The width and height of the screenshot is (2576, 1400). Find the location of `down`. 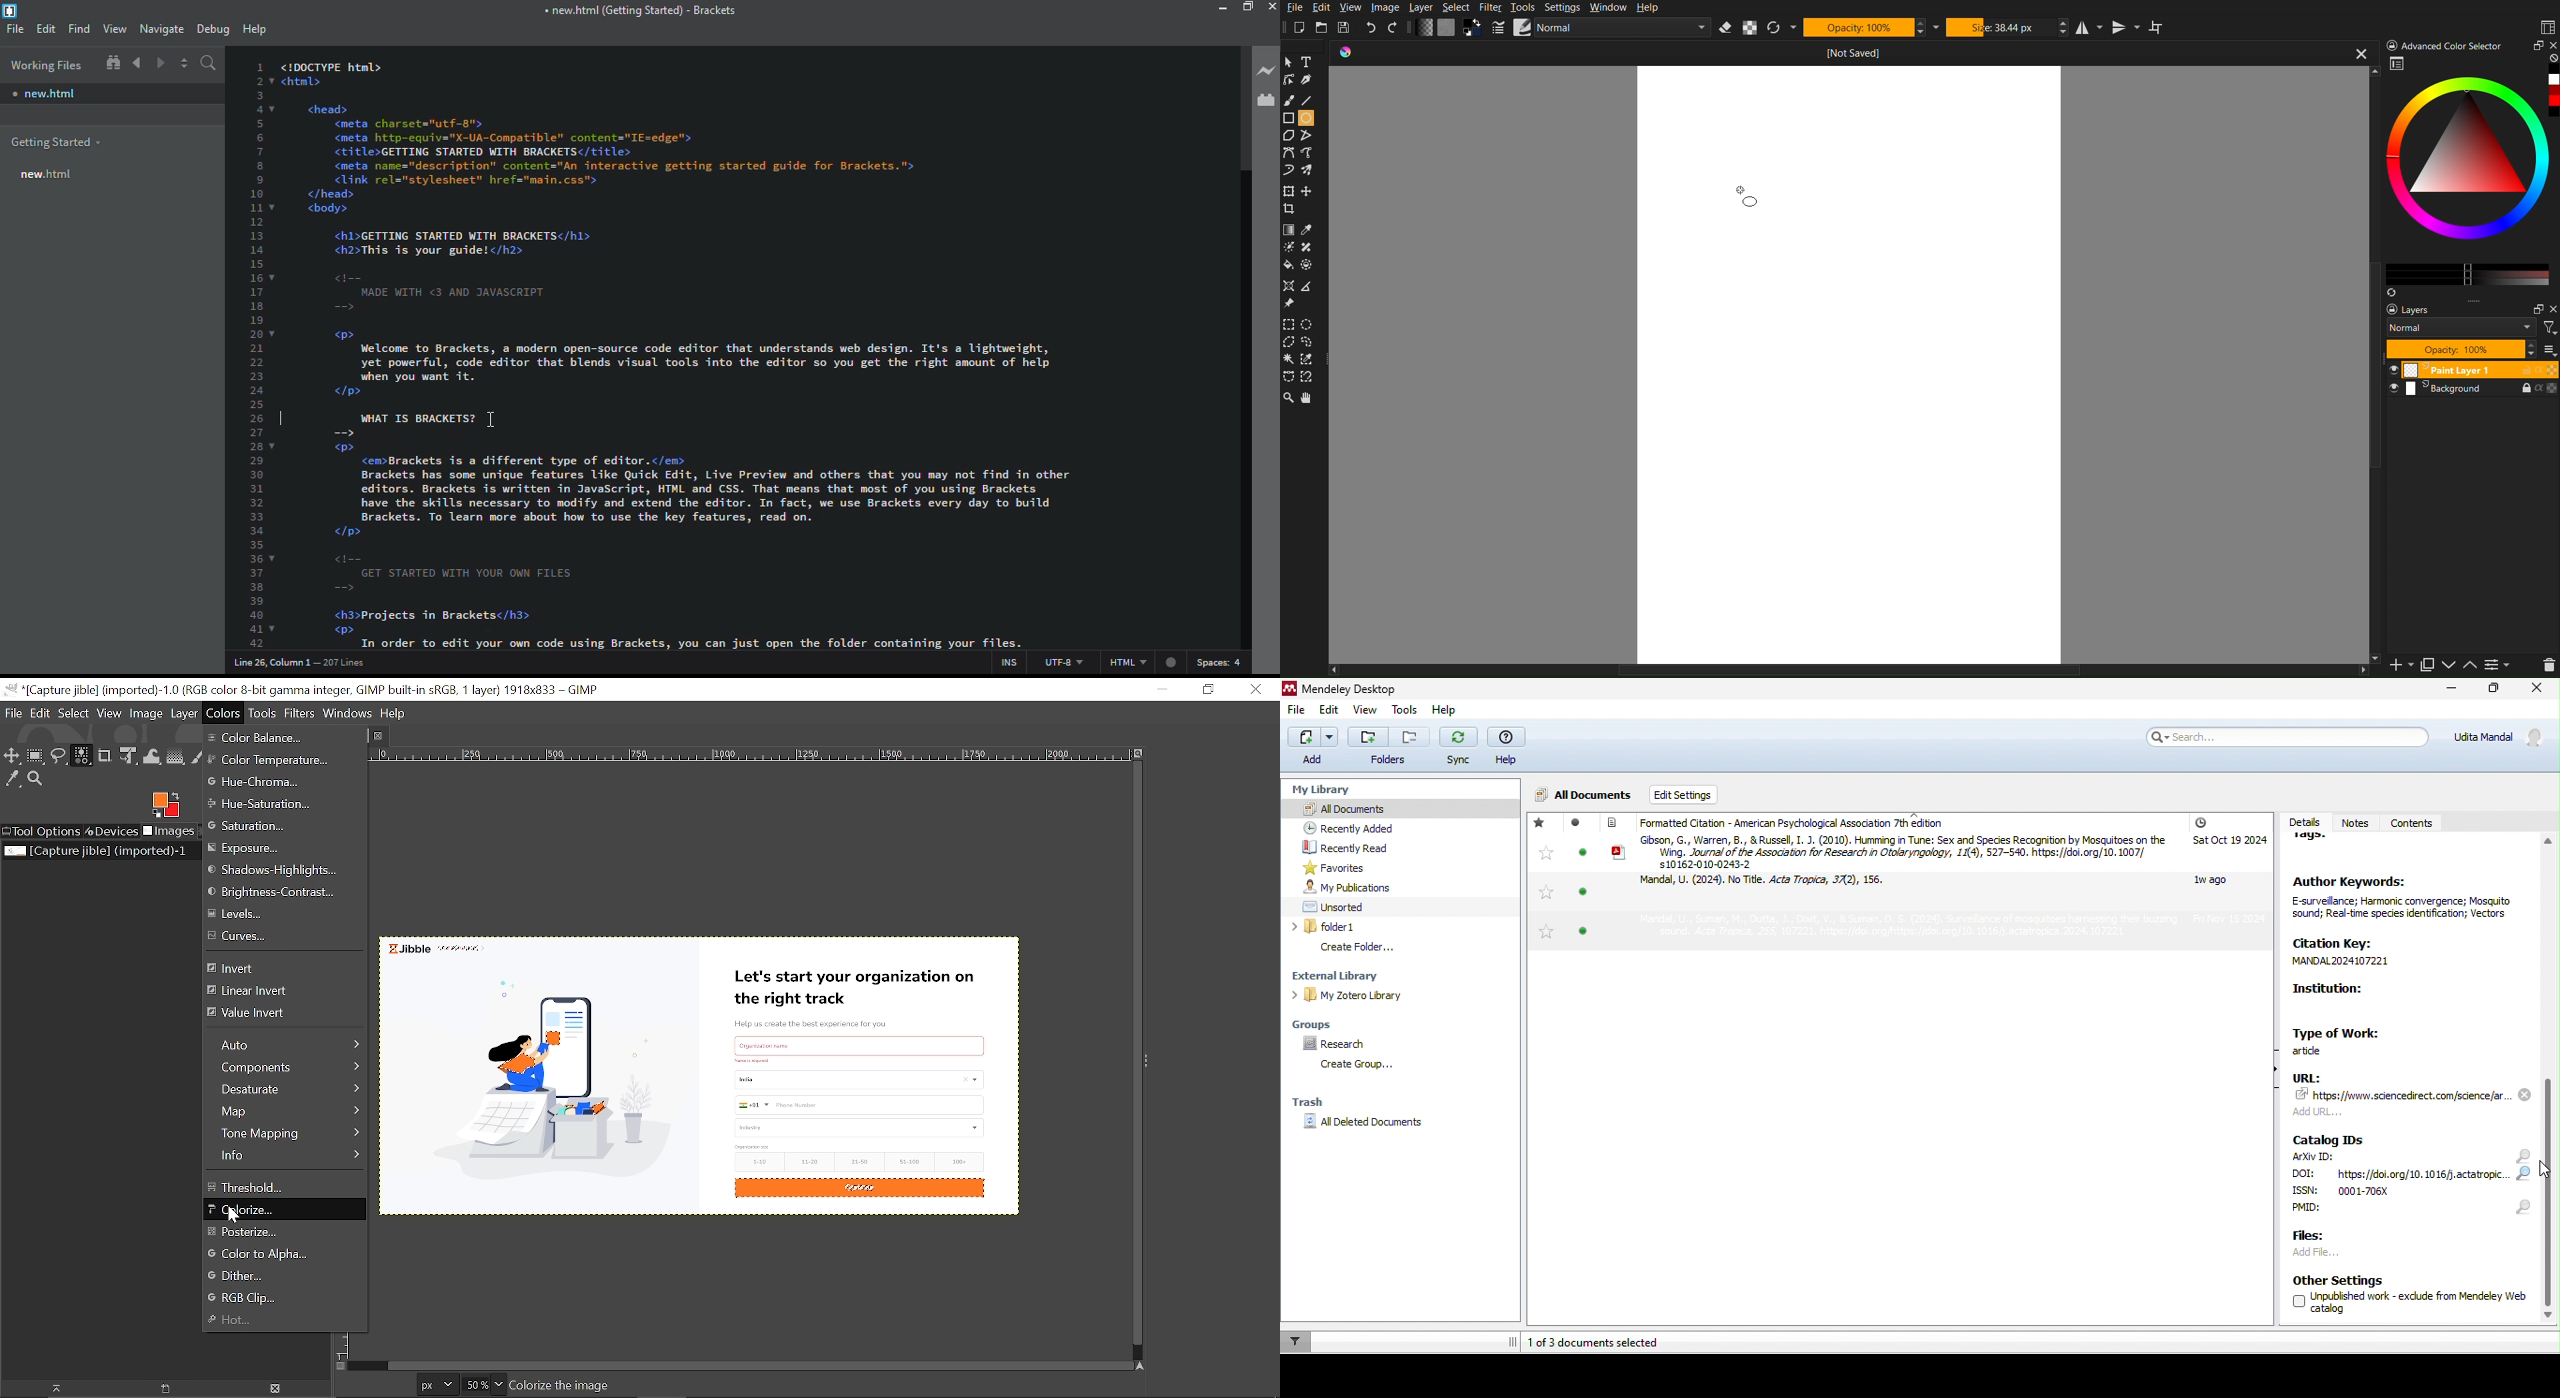

down is located at coordinates (2447, 667).